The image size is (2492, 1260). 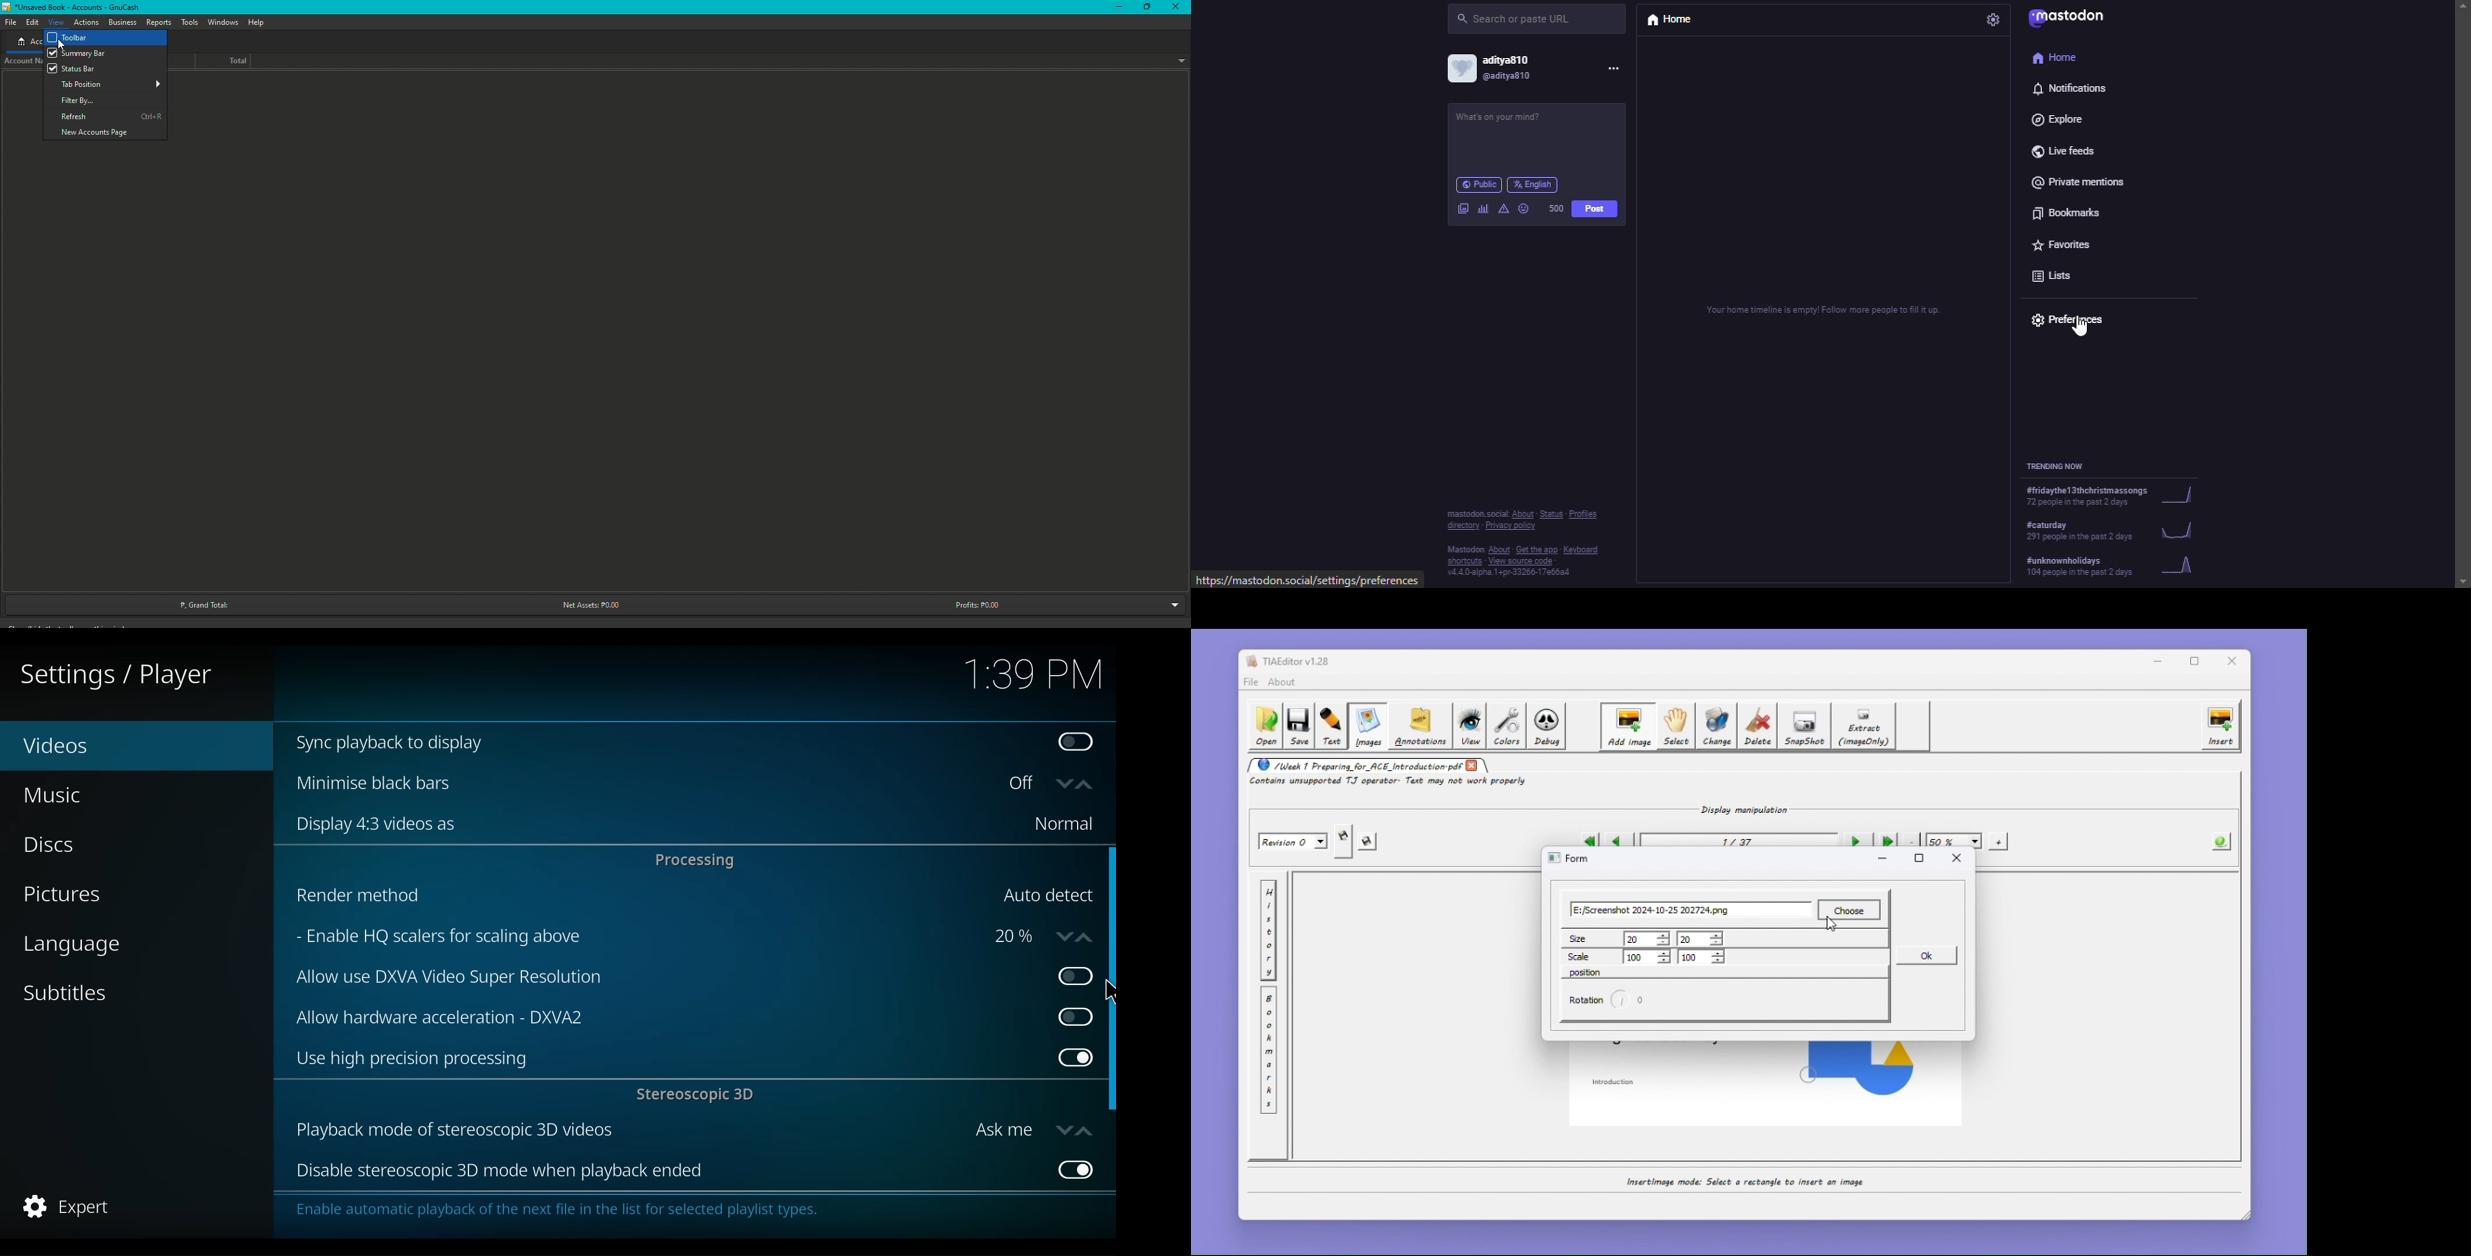 What do you see at coordinates (698, 860) in the screenshot?
I see `Processing` at bounding box center [698, 860].